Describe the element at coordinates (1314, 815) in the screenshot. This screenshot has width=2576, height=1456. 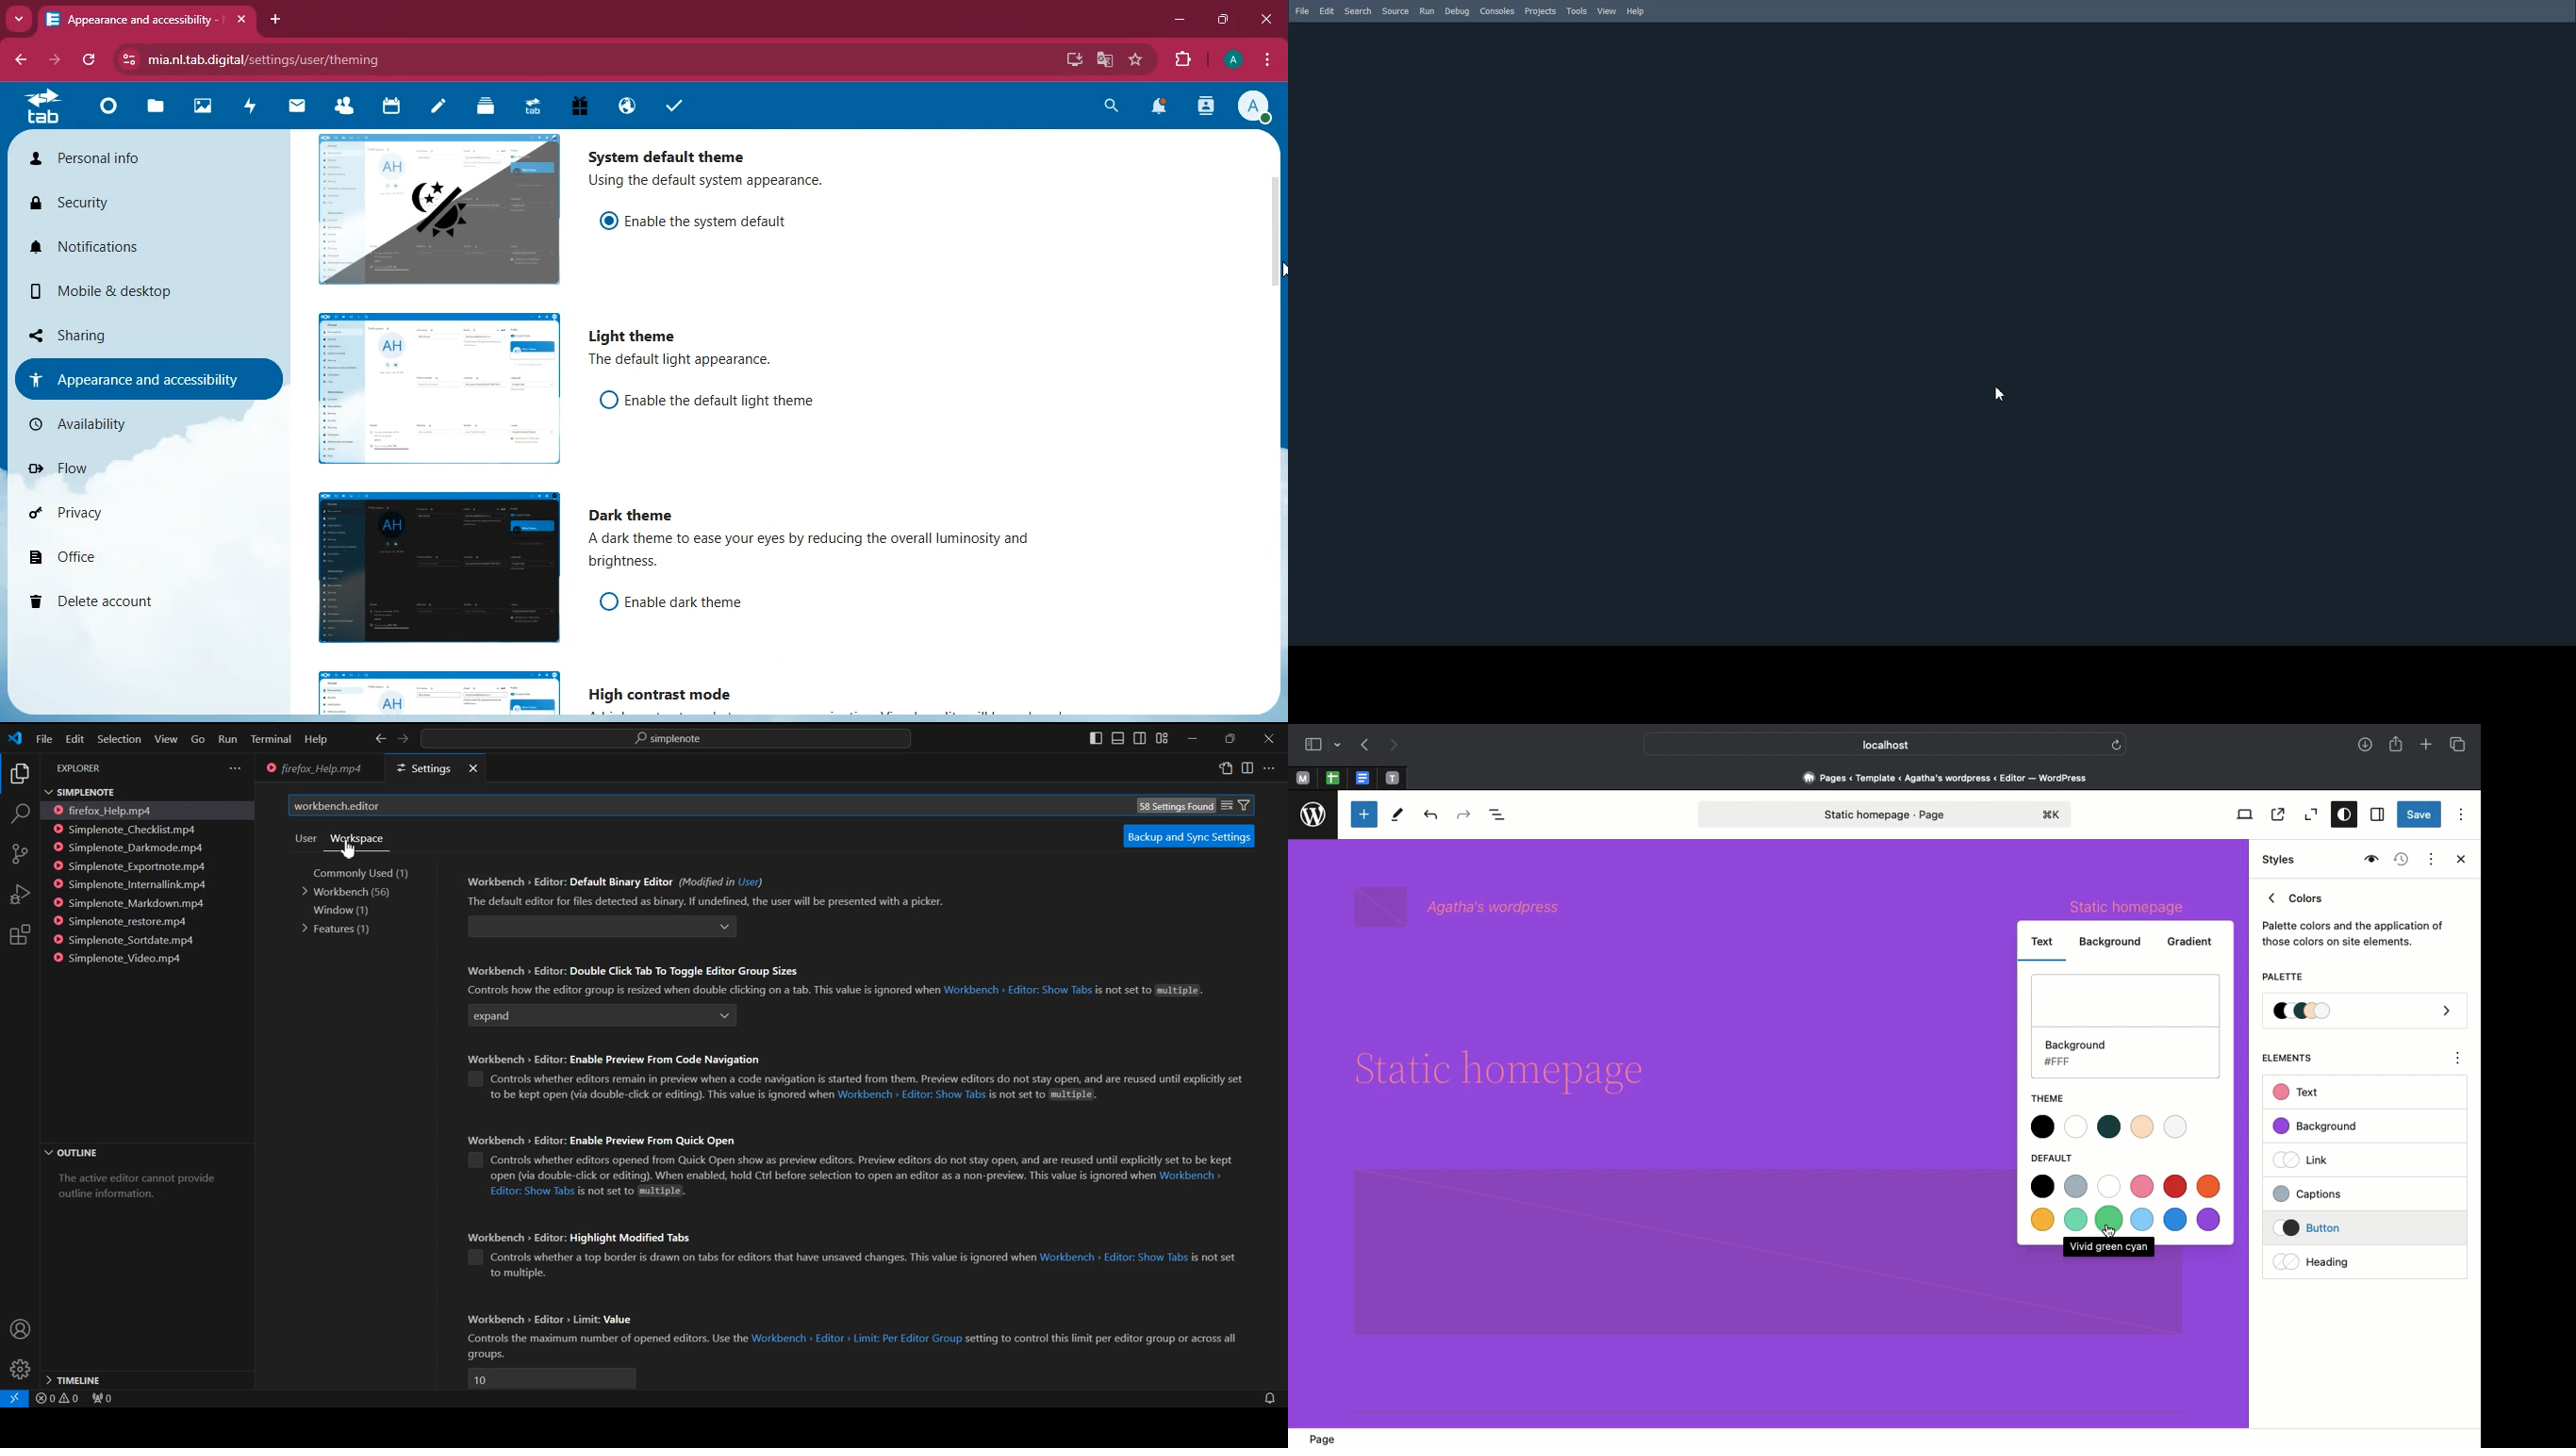
I see `wordpress` at that location.